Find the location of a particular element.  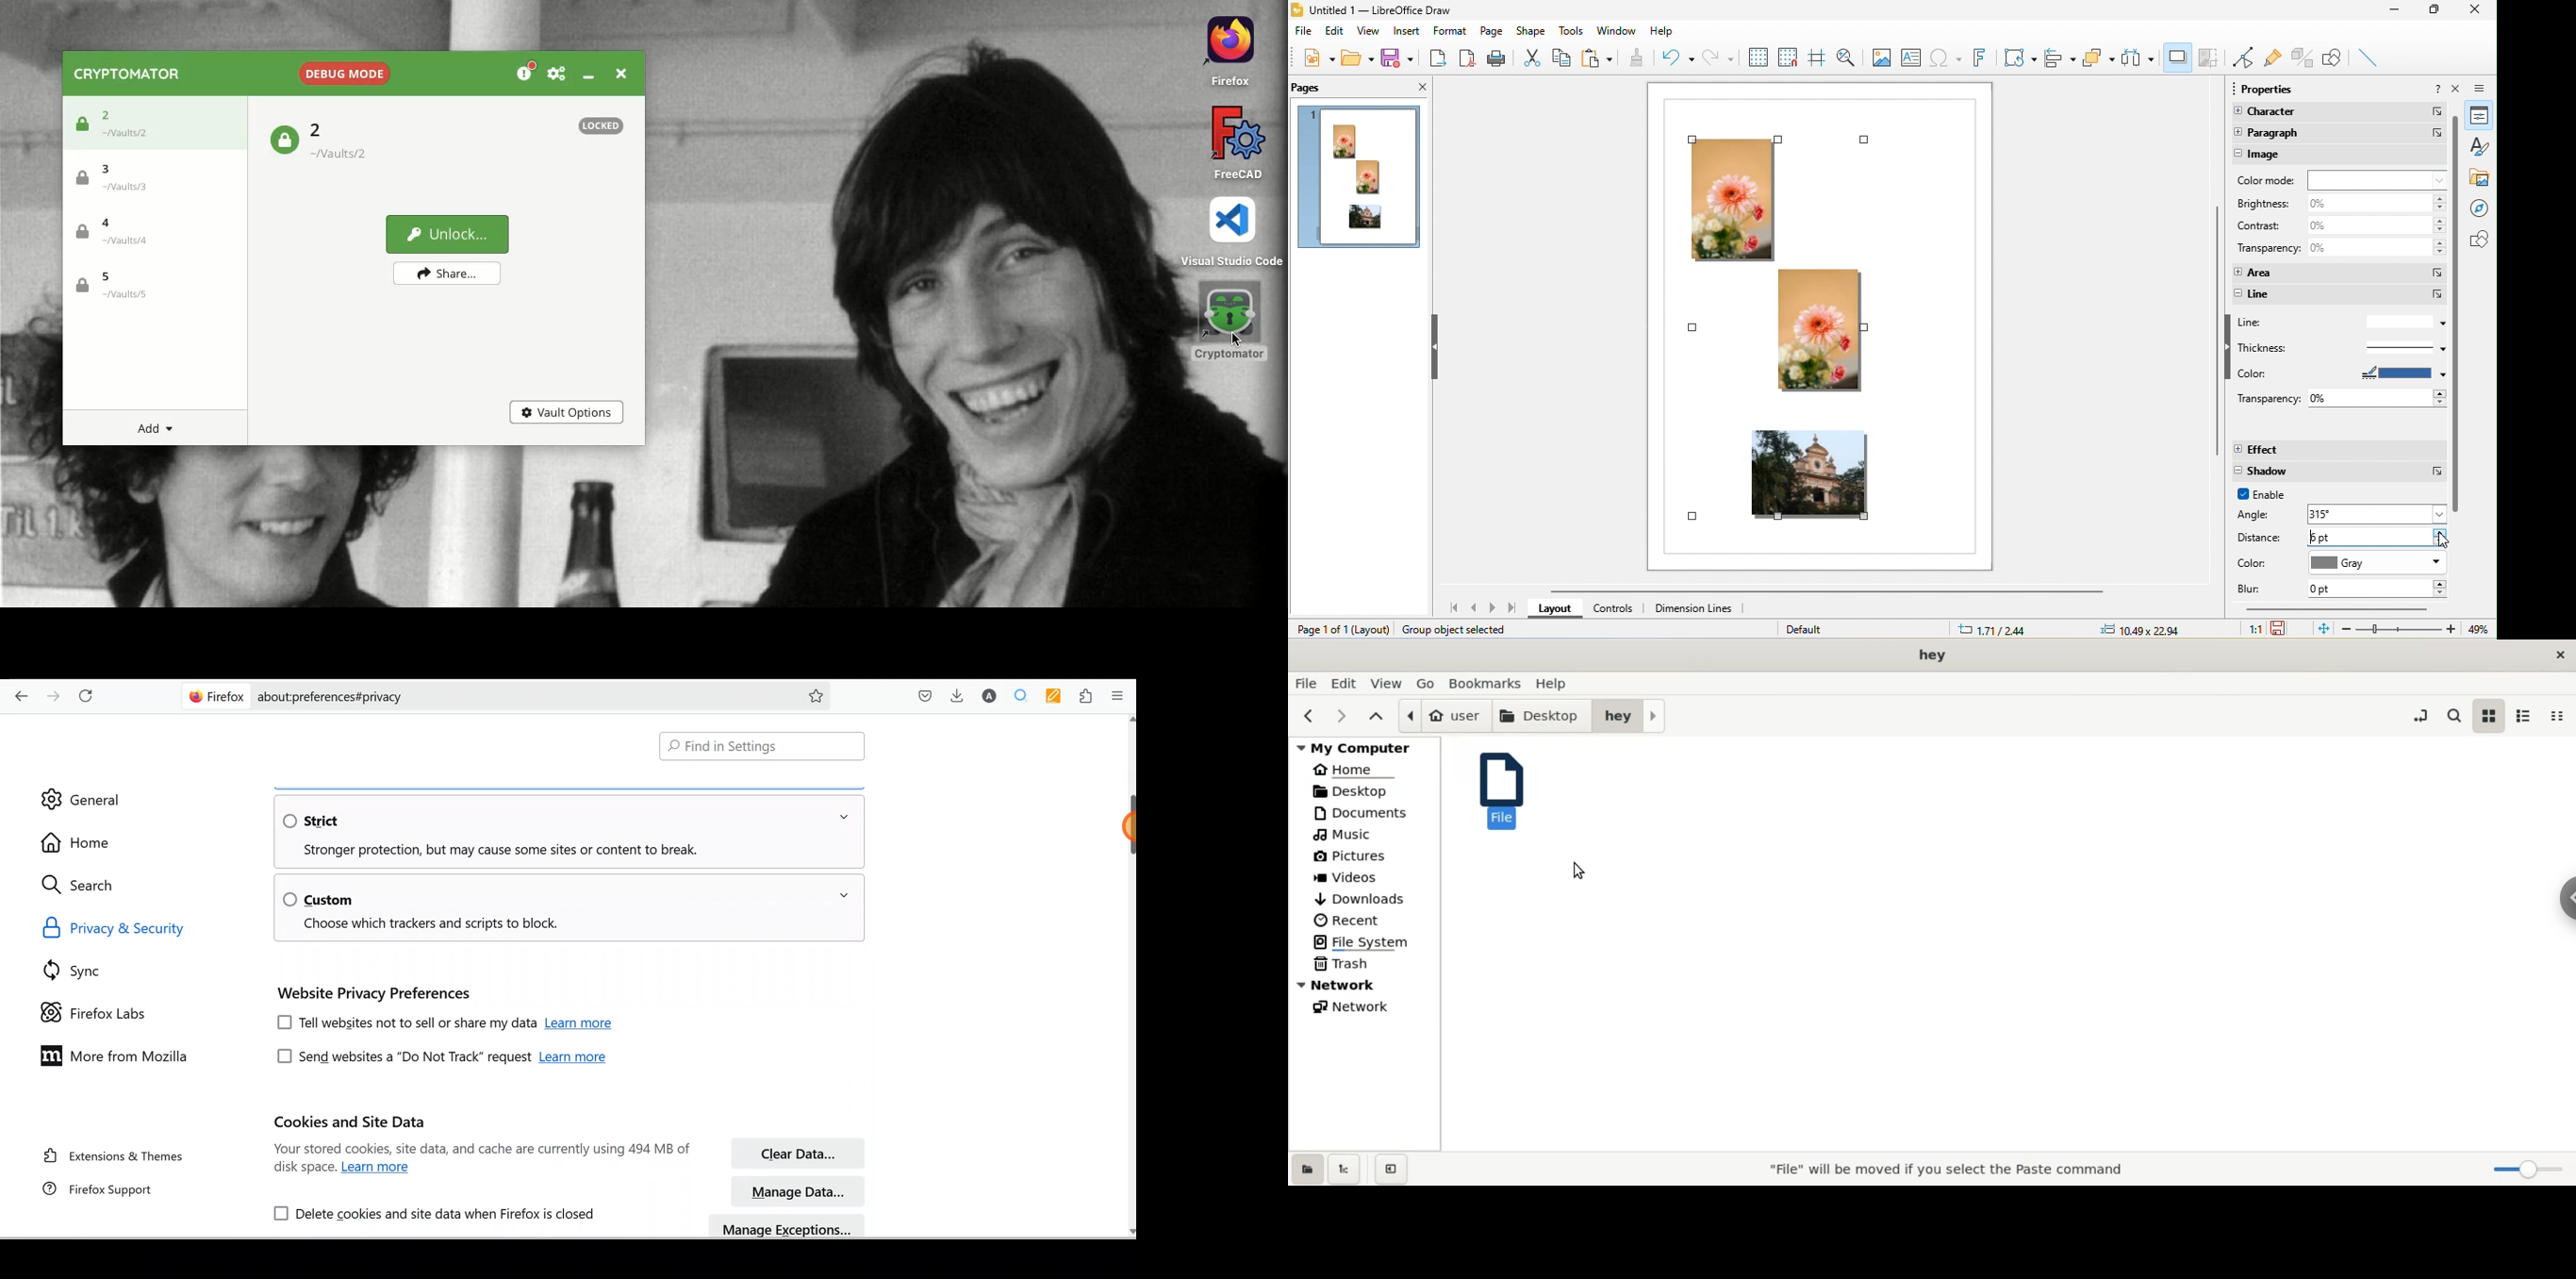

line is located at coordinates (2341, 322).